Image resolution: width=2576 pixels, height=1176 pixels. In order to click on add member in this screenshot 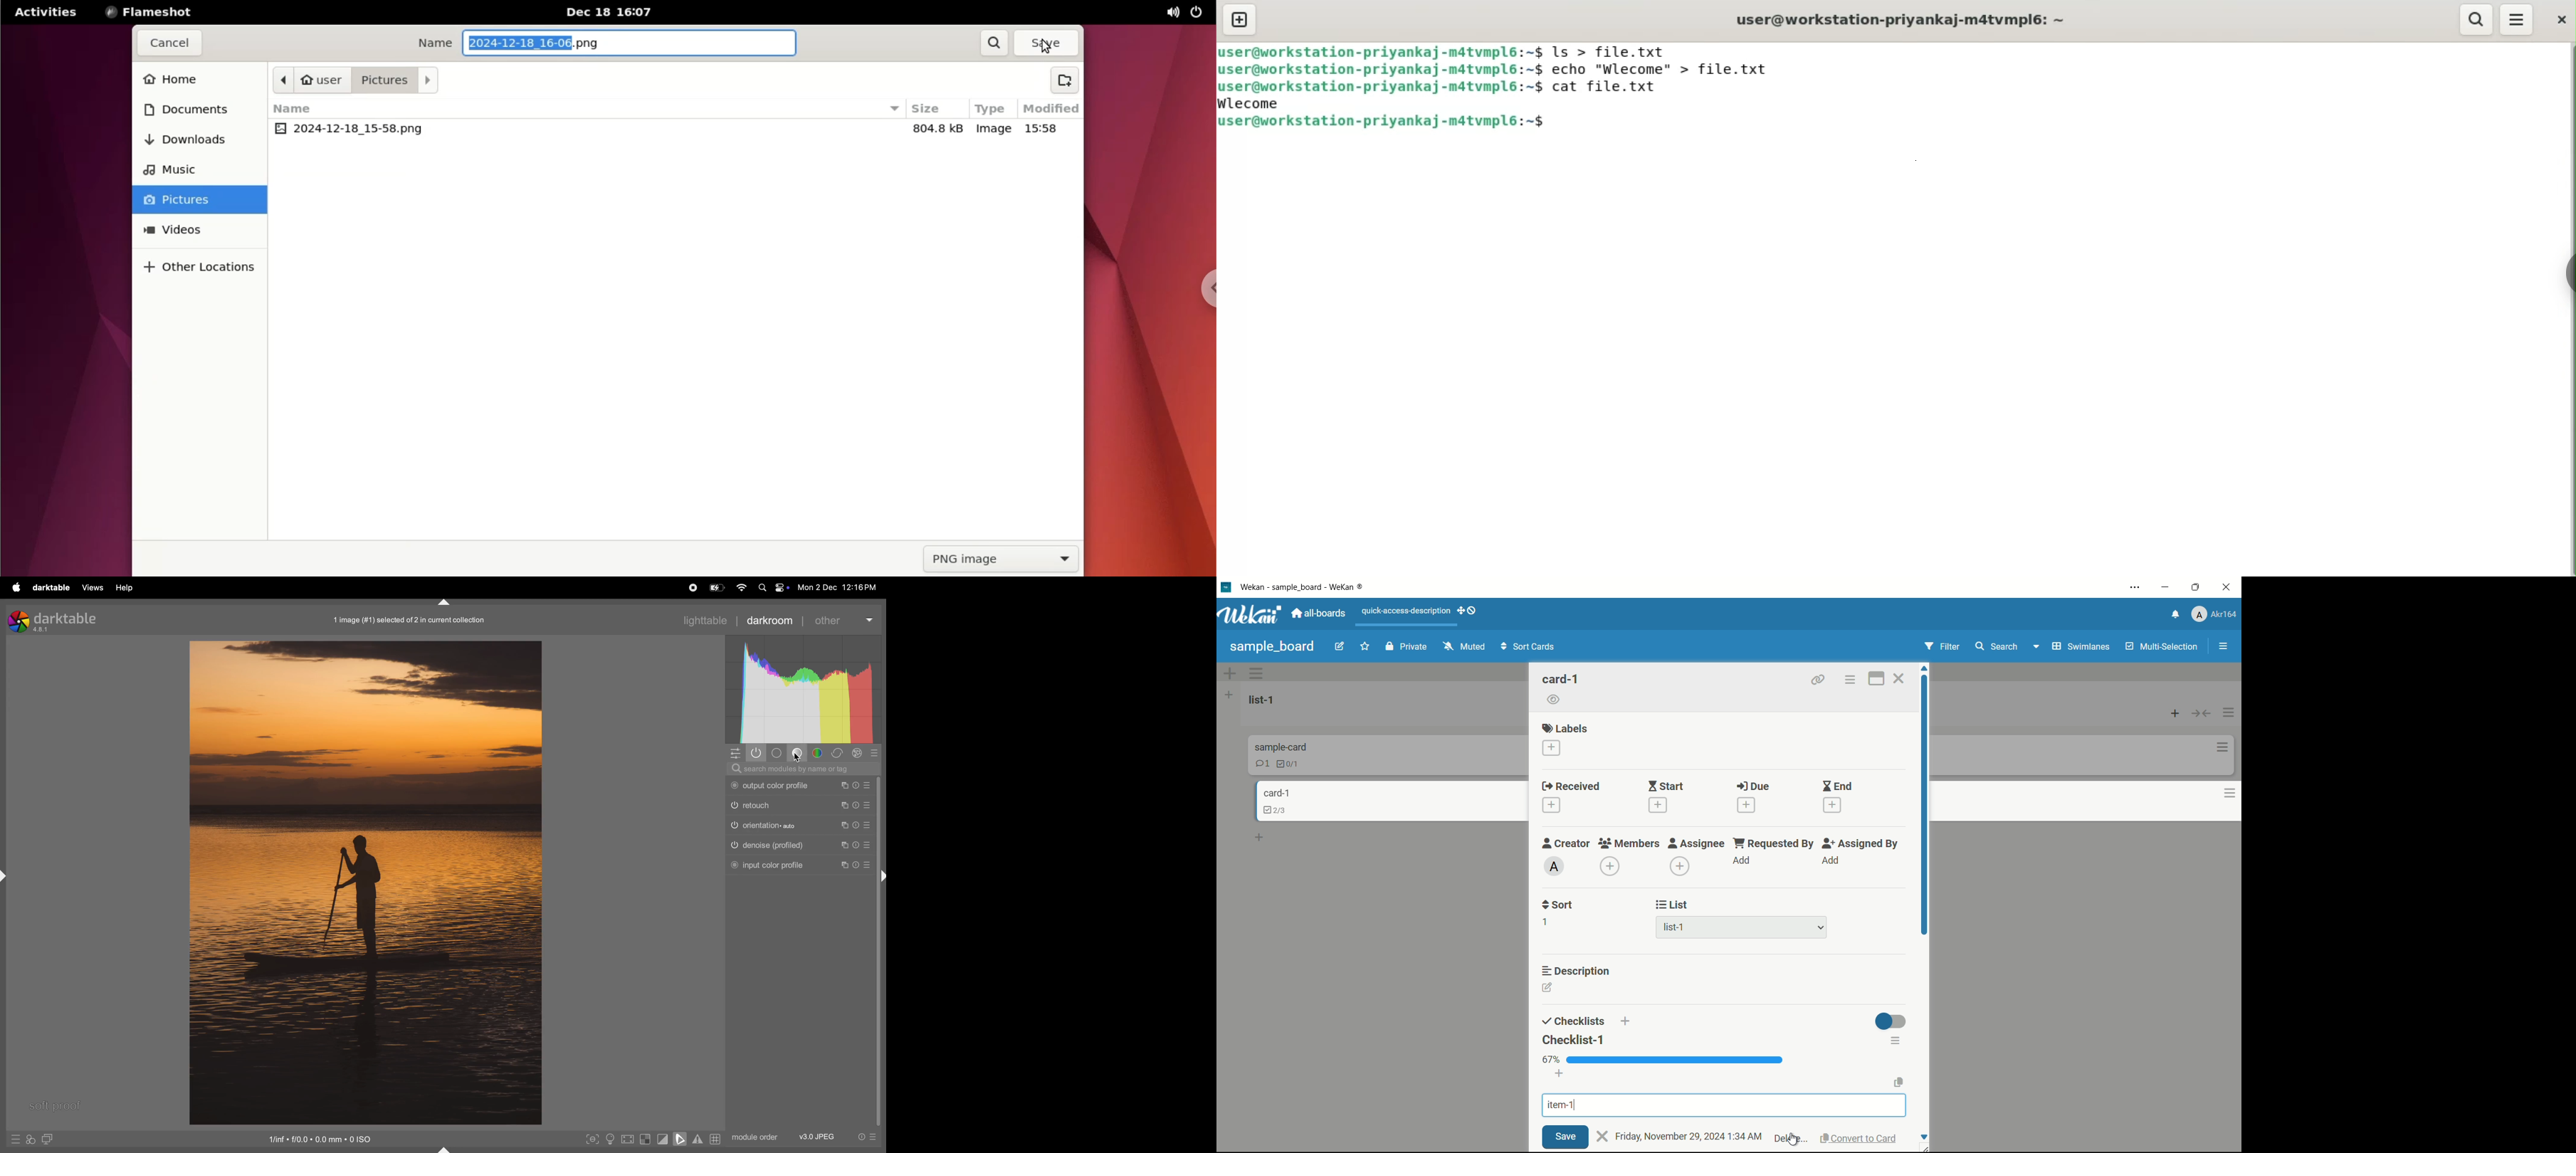, I will do `click(1609, 866)`.